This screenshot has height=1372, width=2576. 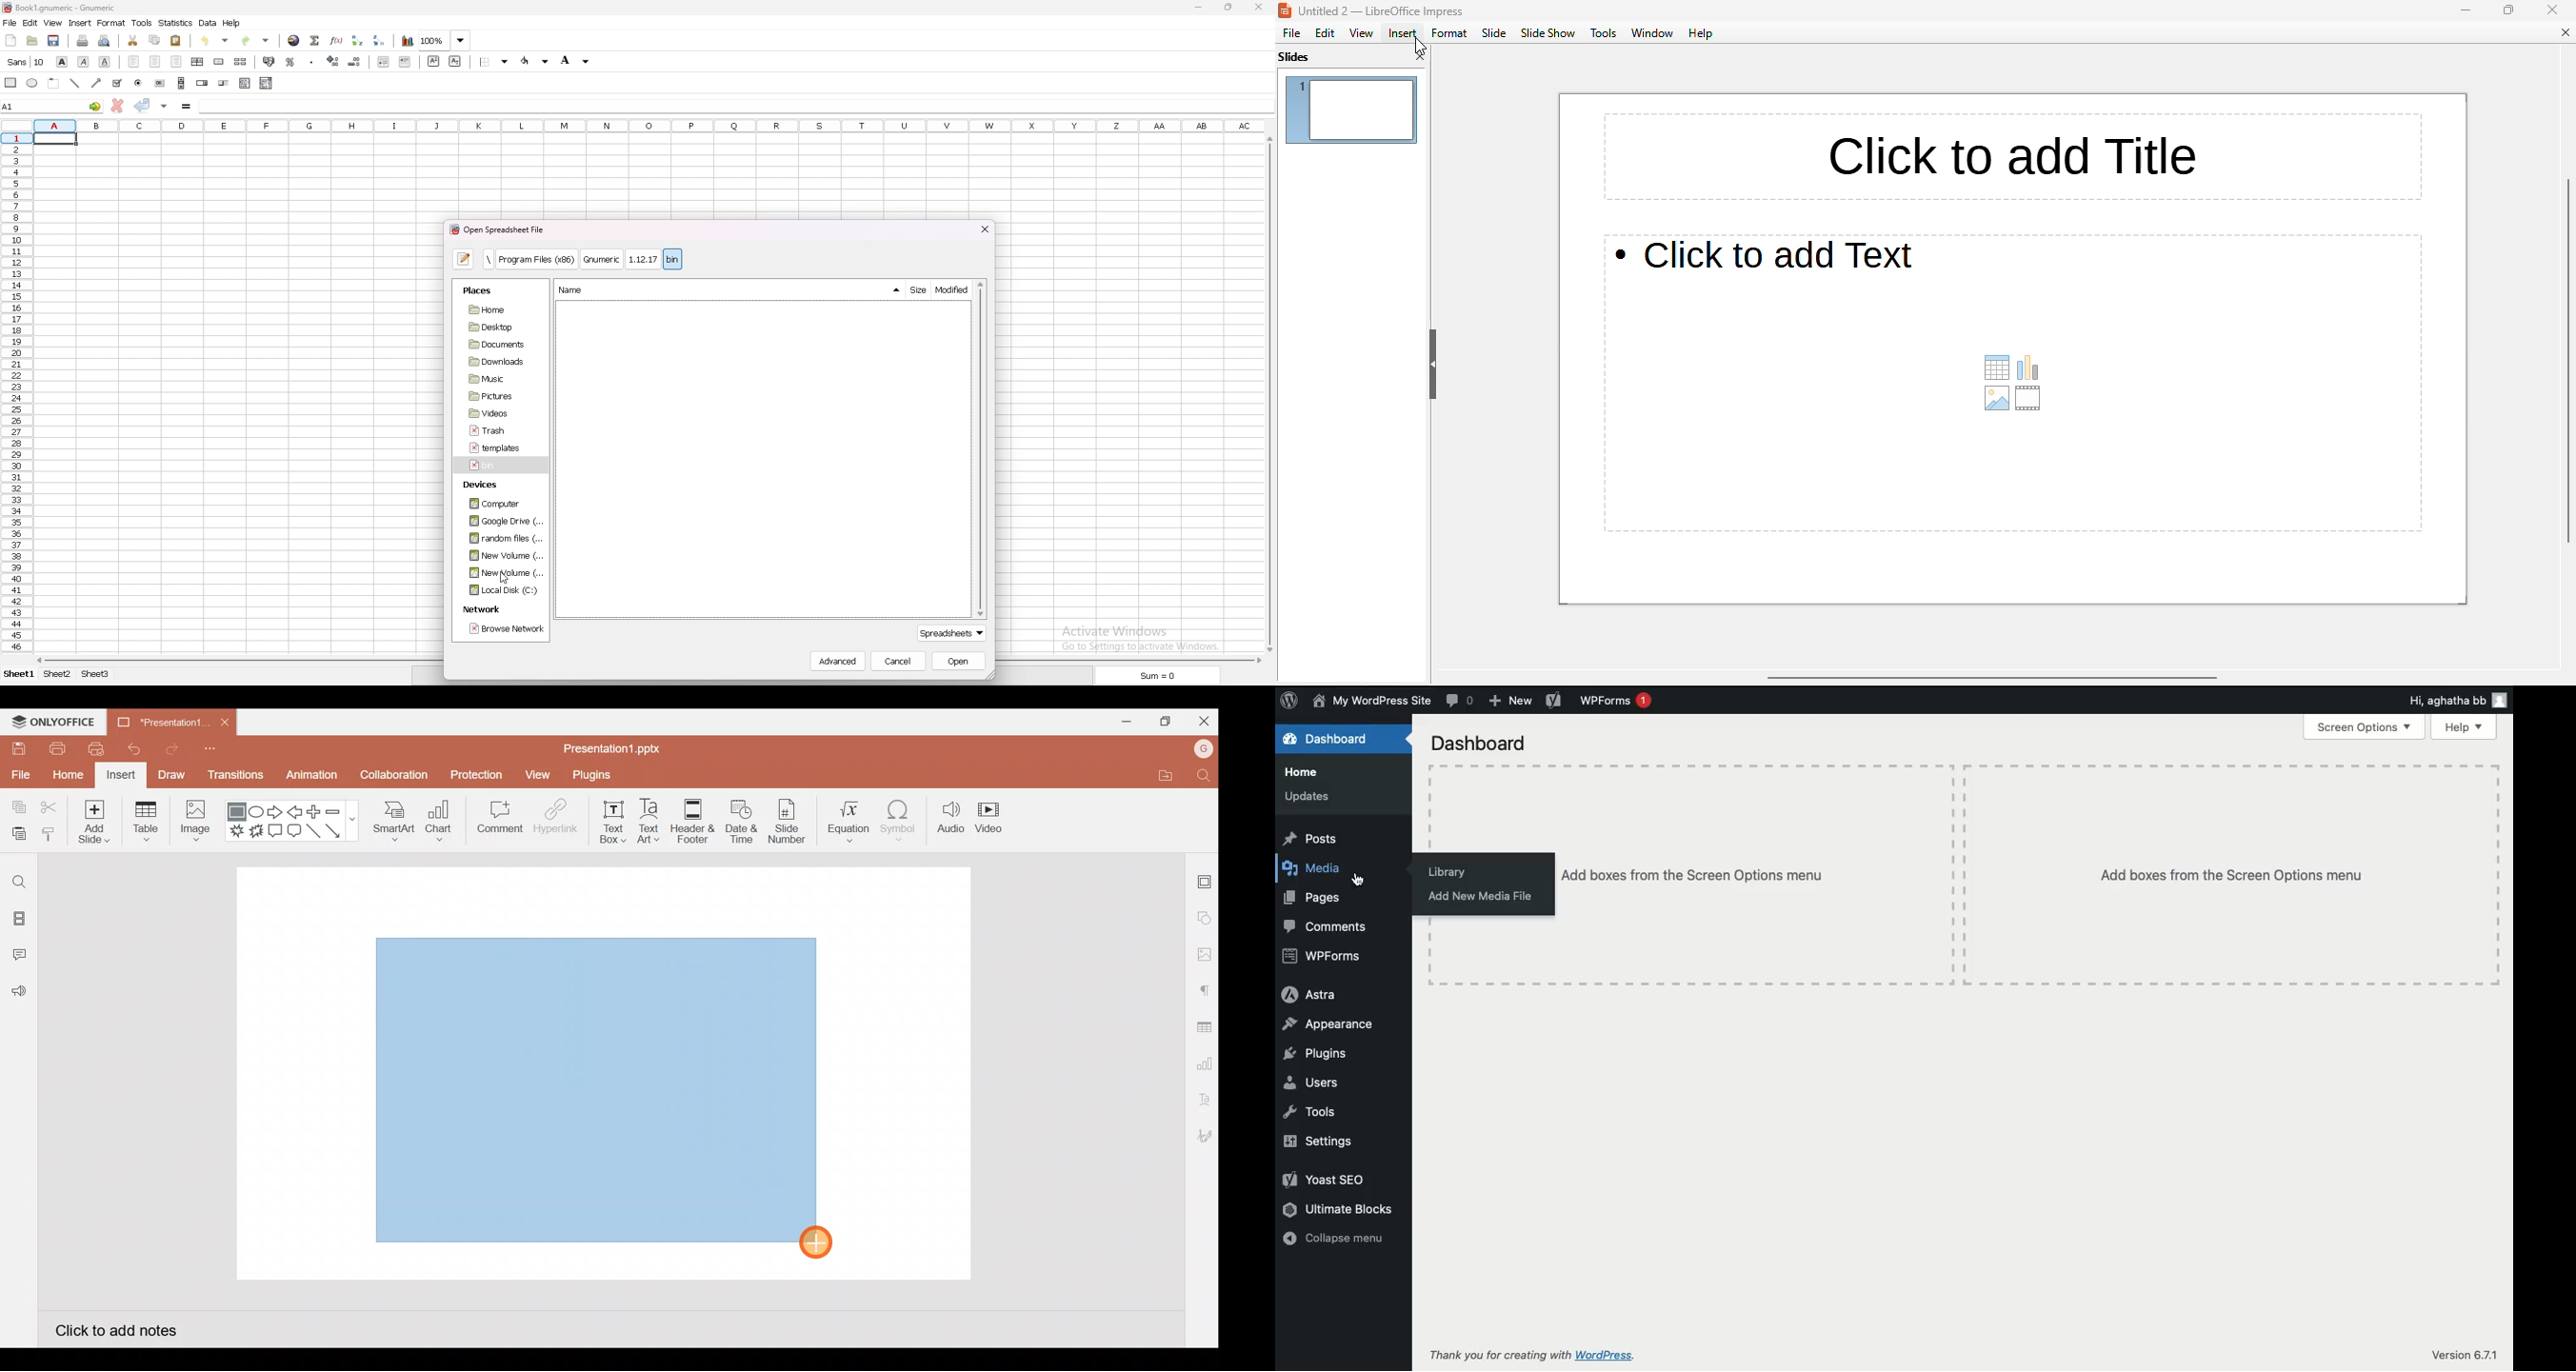 I want to click on music, so click(x=494, y=379).